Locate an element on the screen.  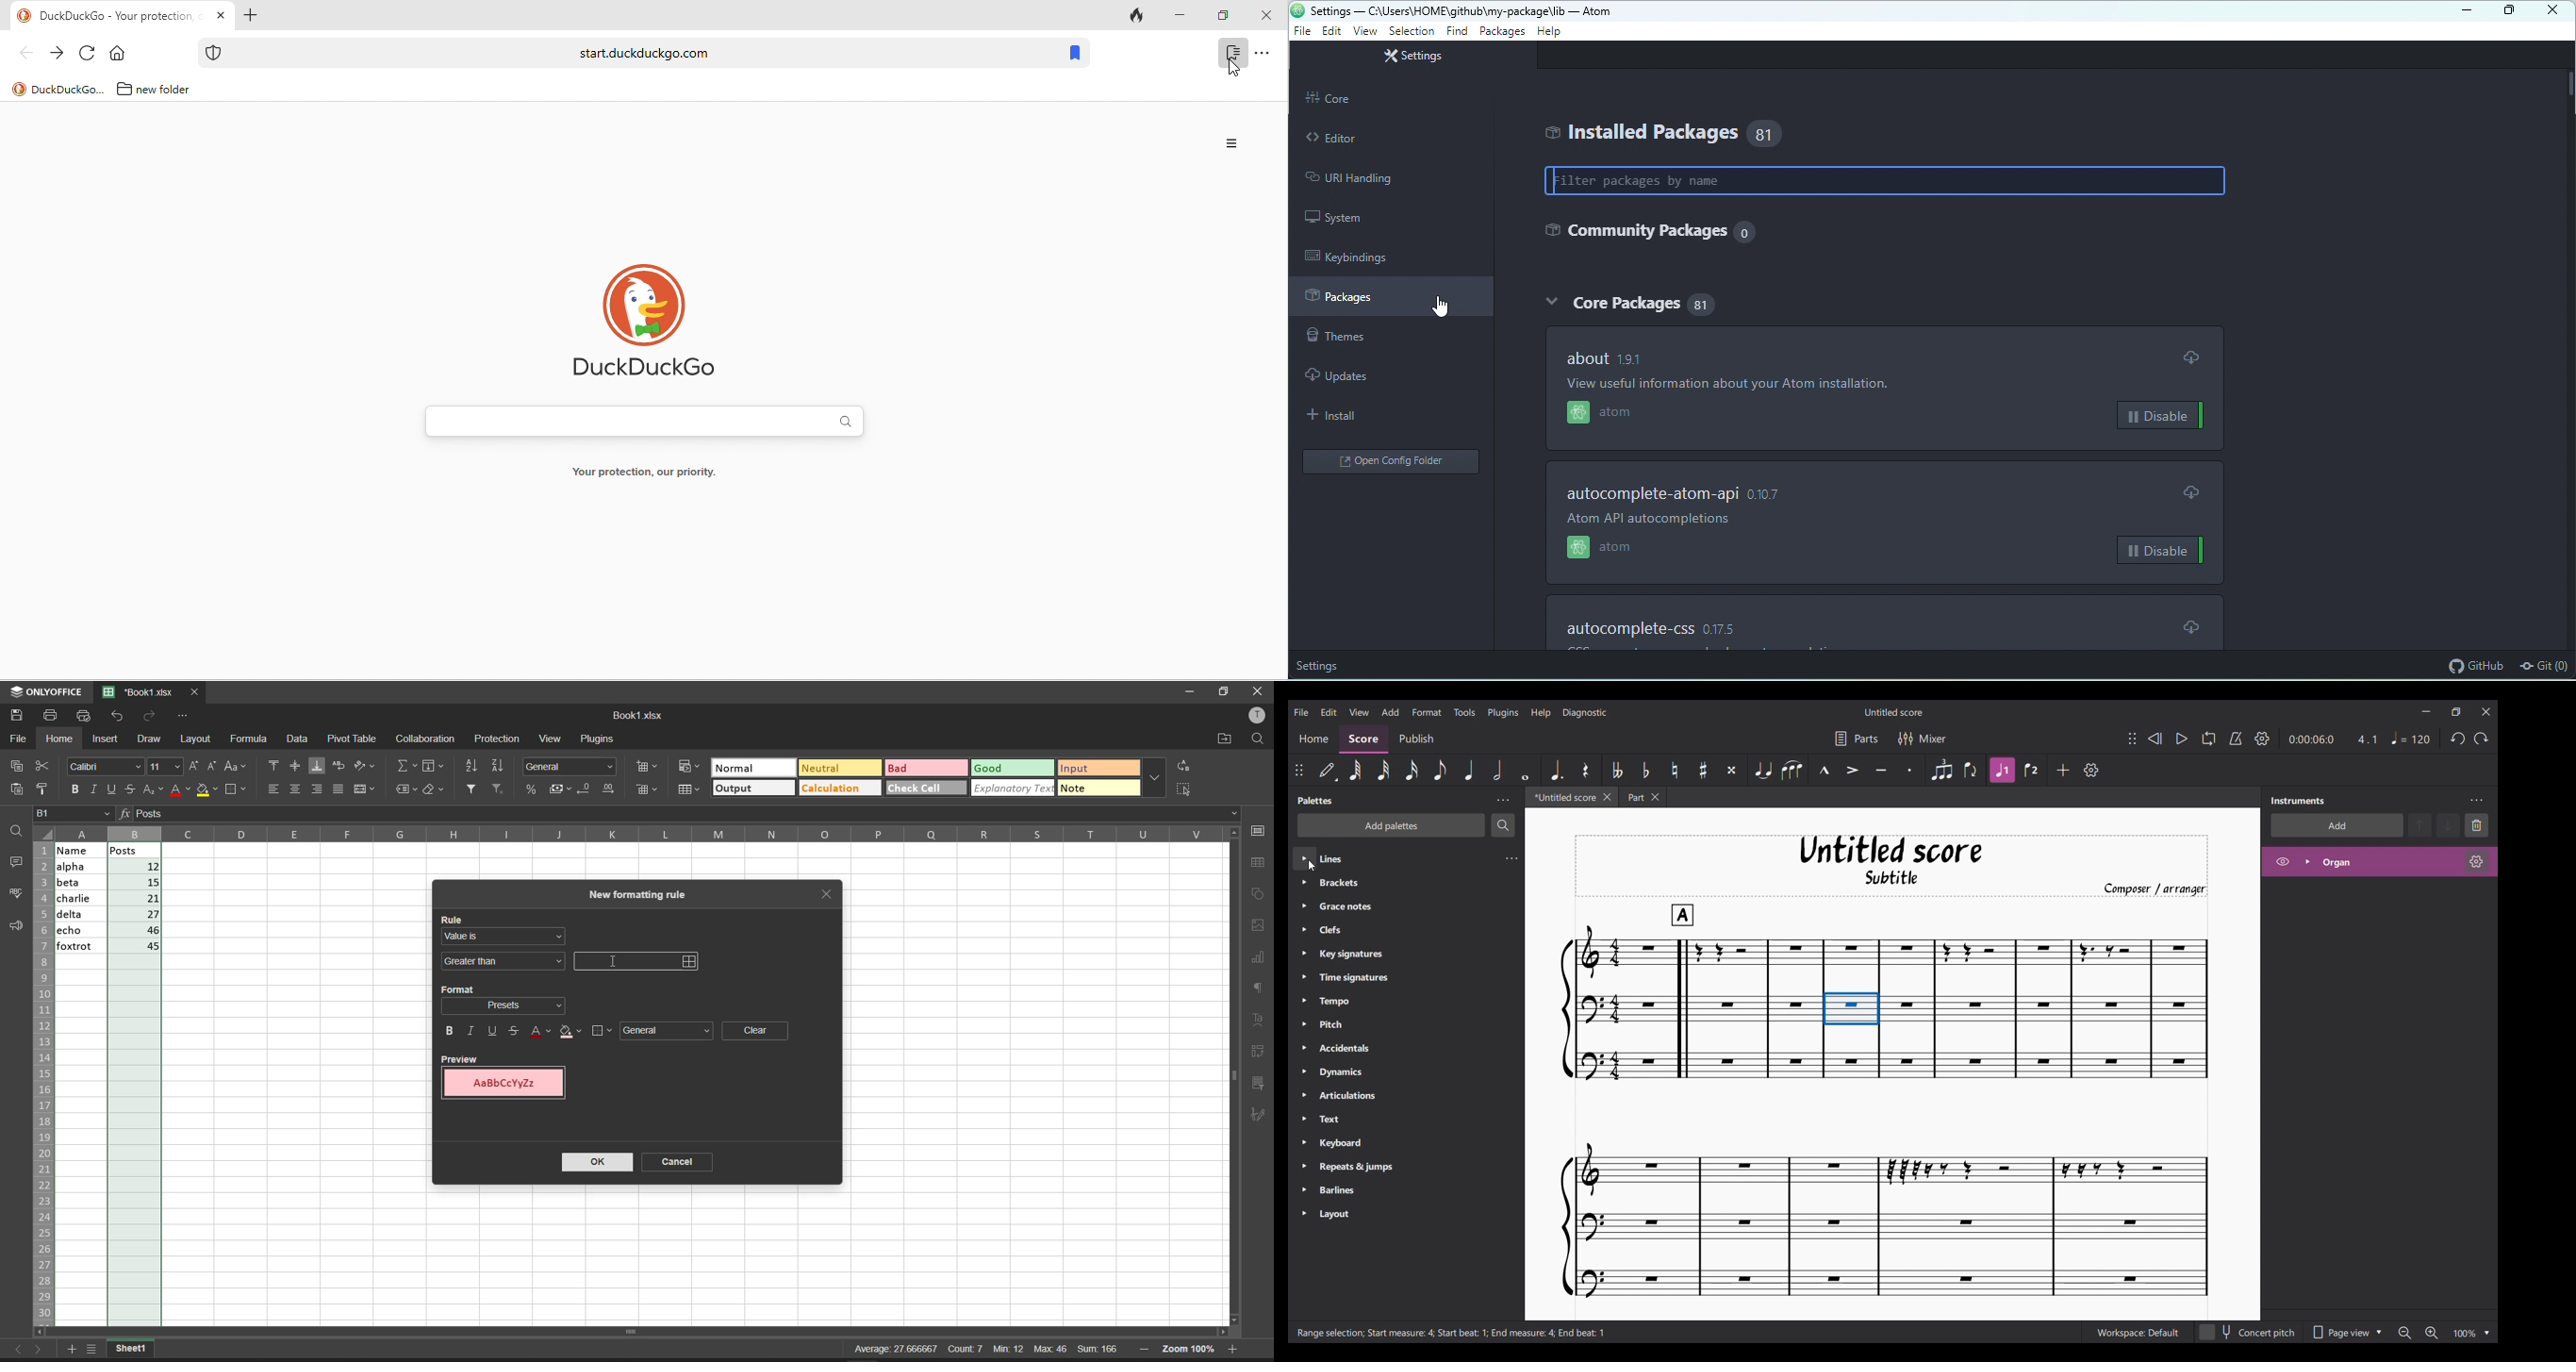
Expand Lines Palette highlighted by cursor is located at coordinates (1305, 858).